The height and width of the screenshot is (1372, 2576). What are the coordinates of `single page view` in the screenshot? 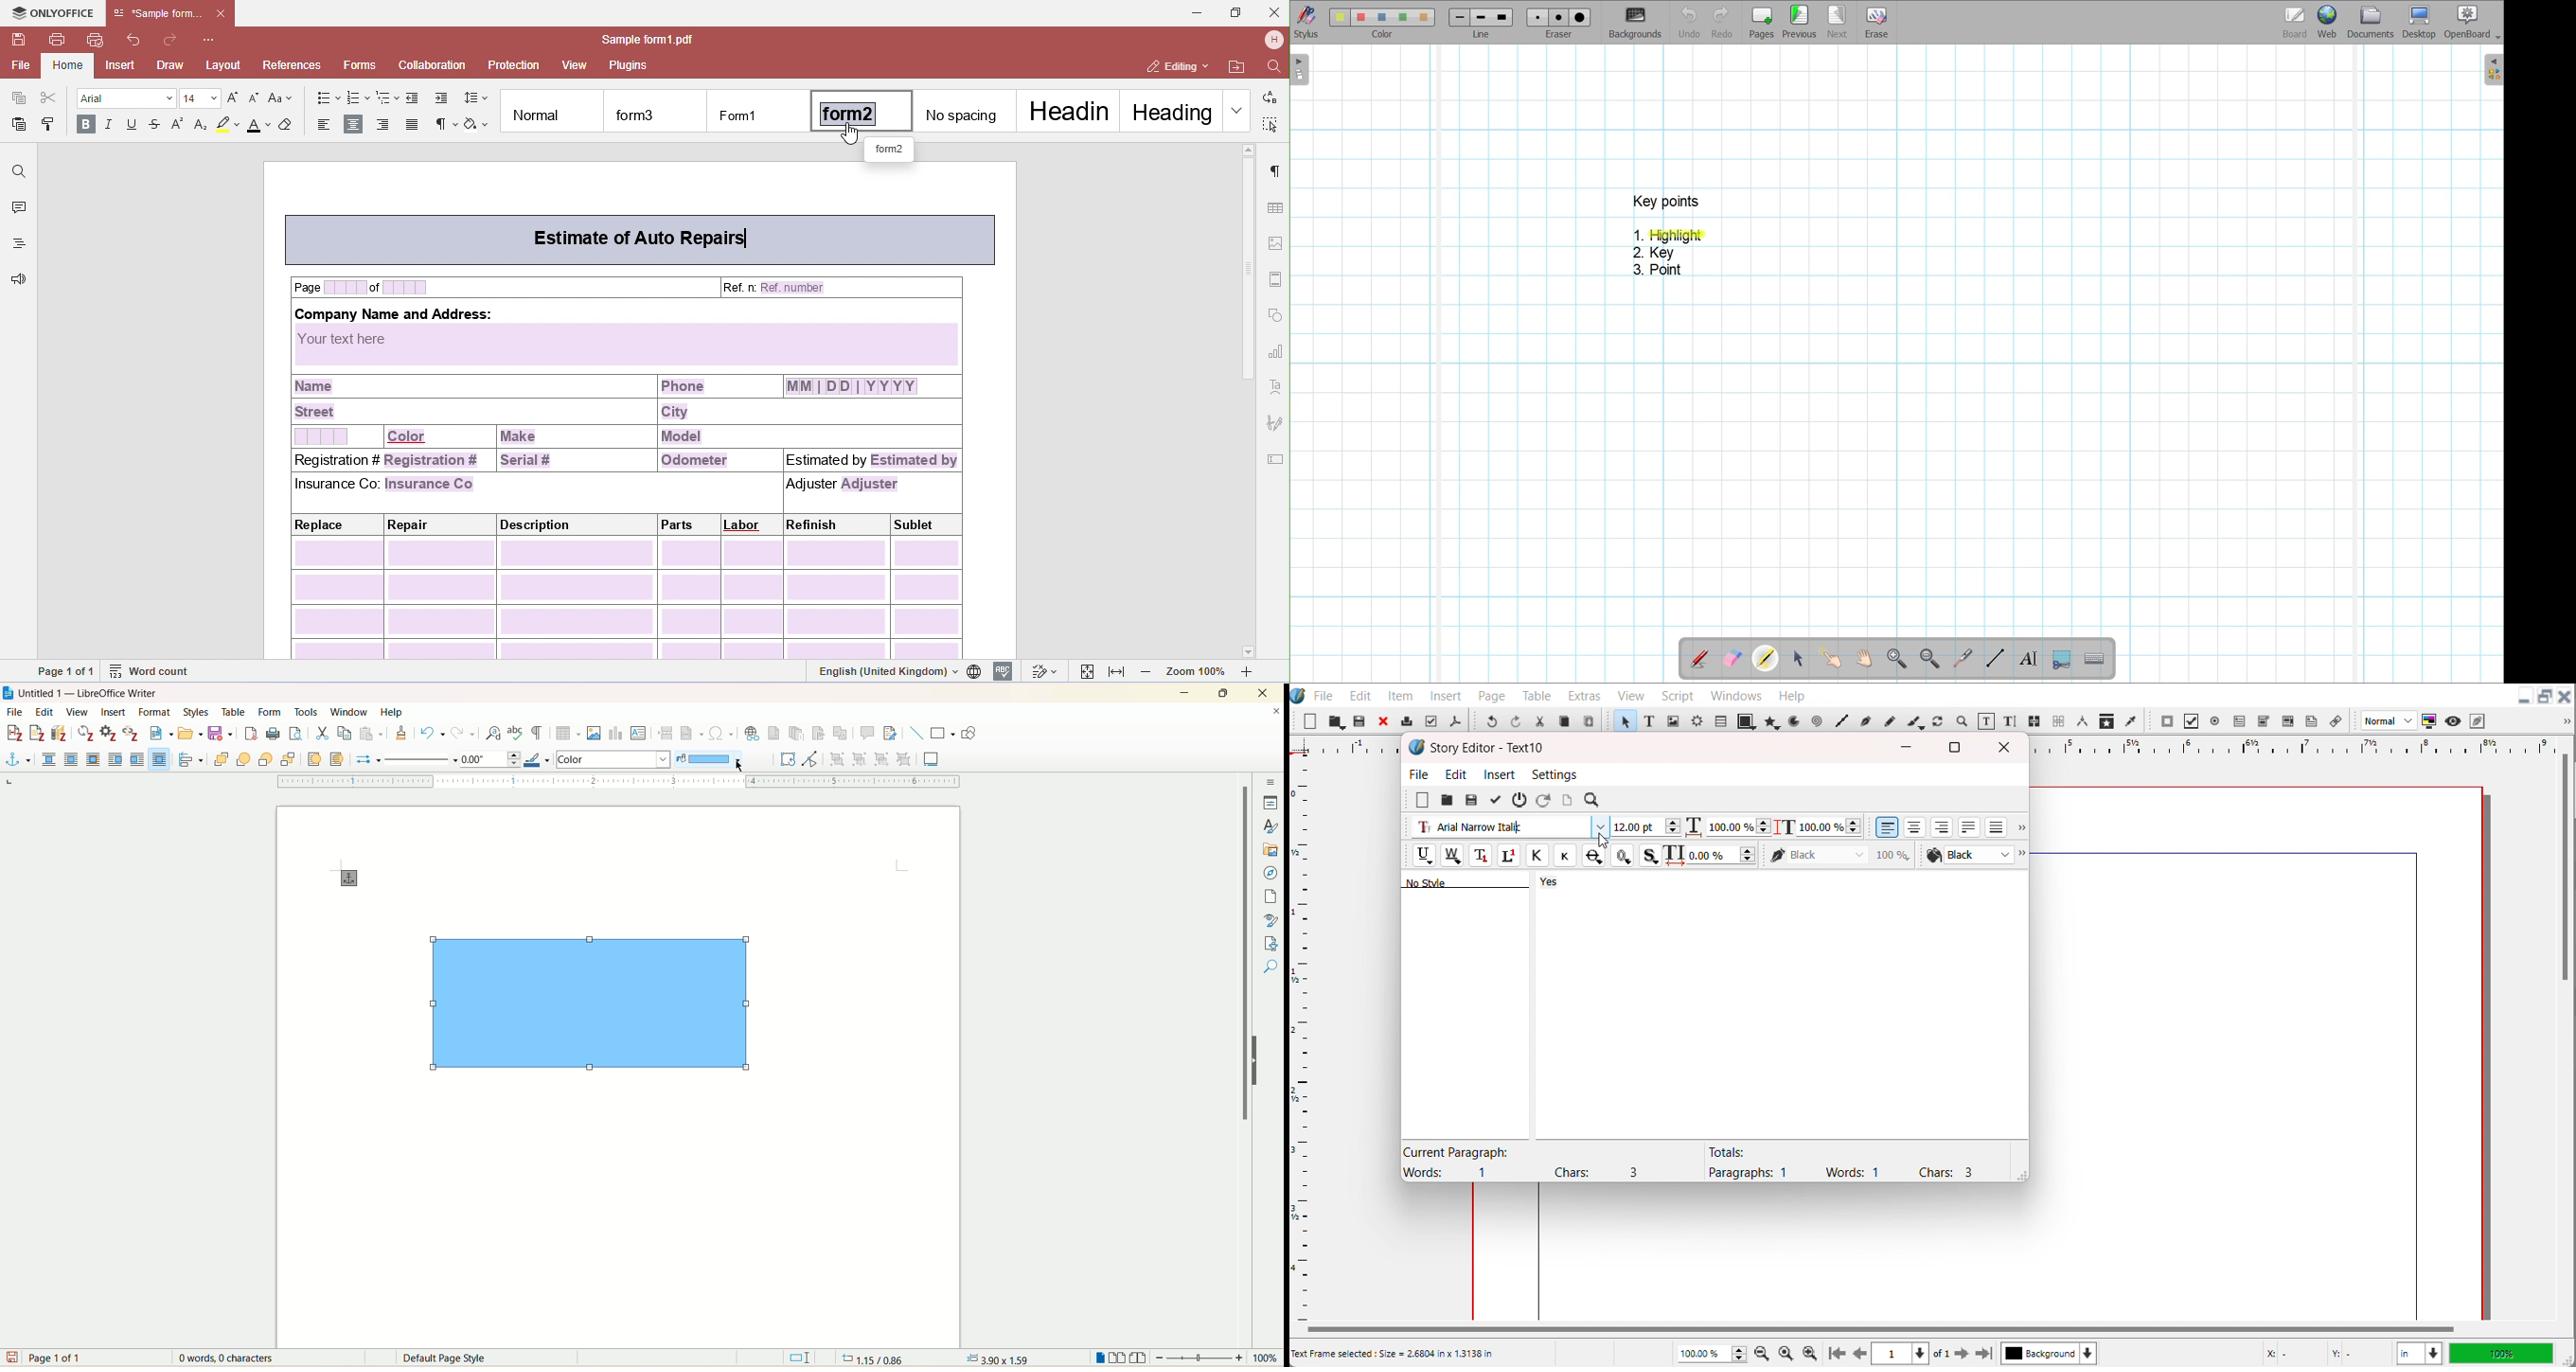 It's located at (1099, 1358).